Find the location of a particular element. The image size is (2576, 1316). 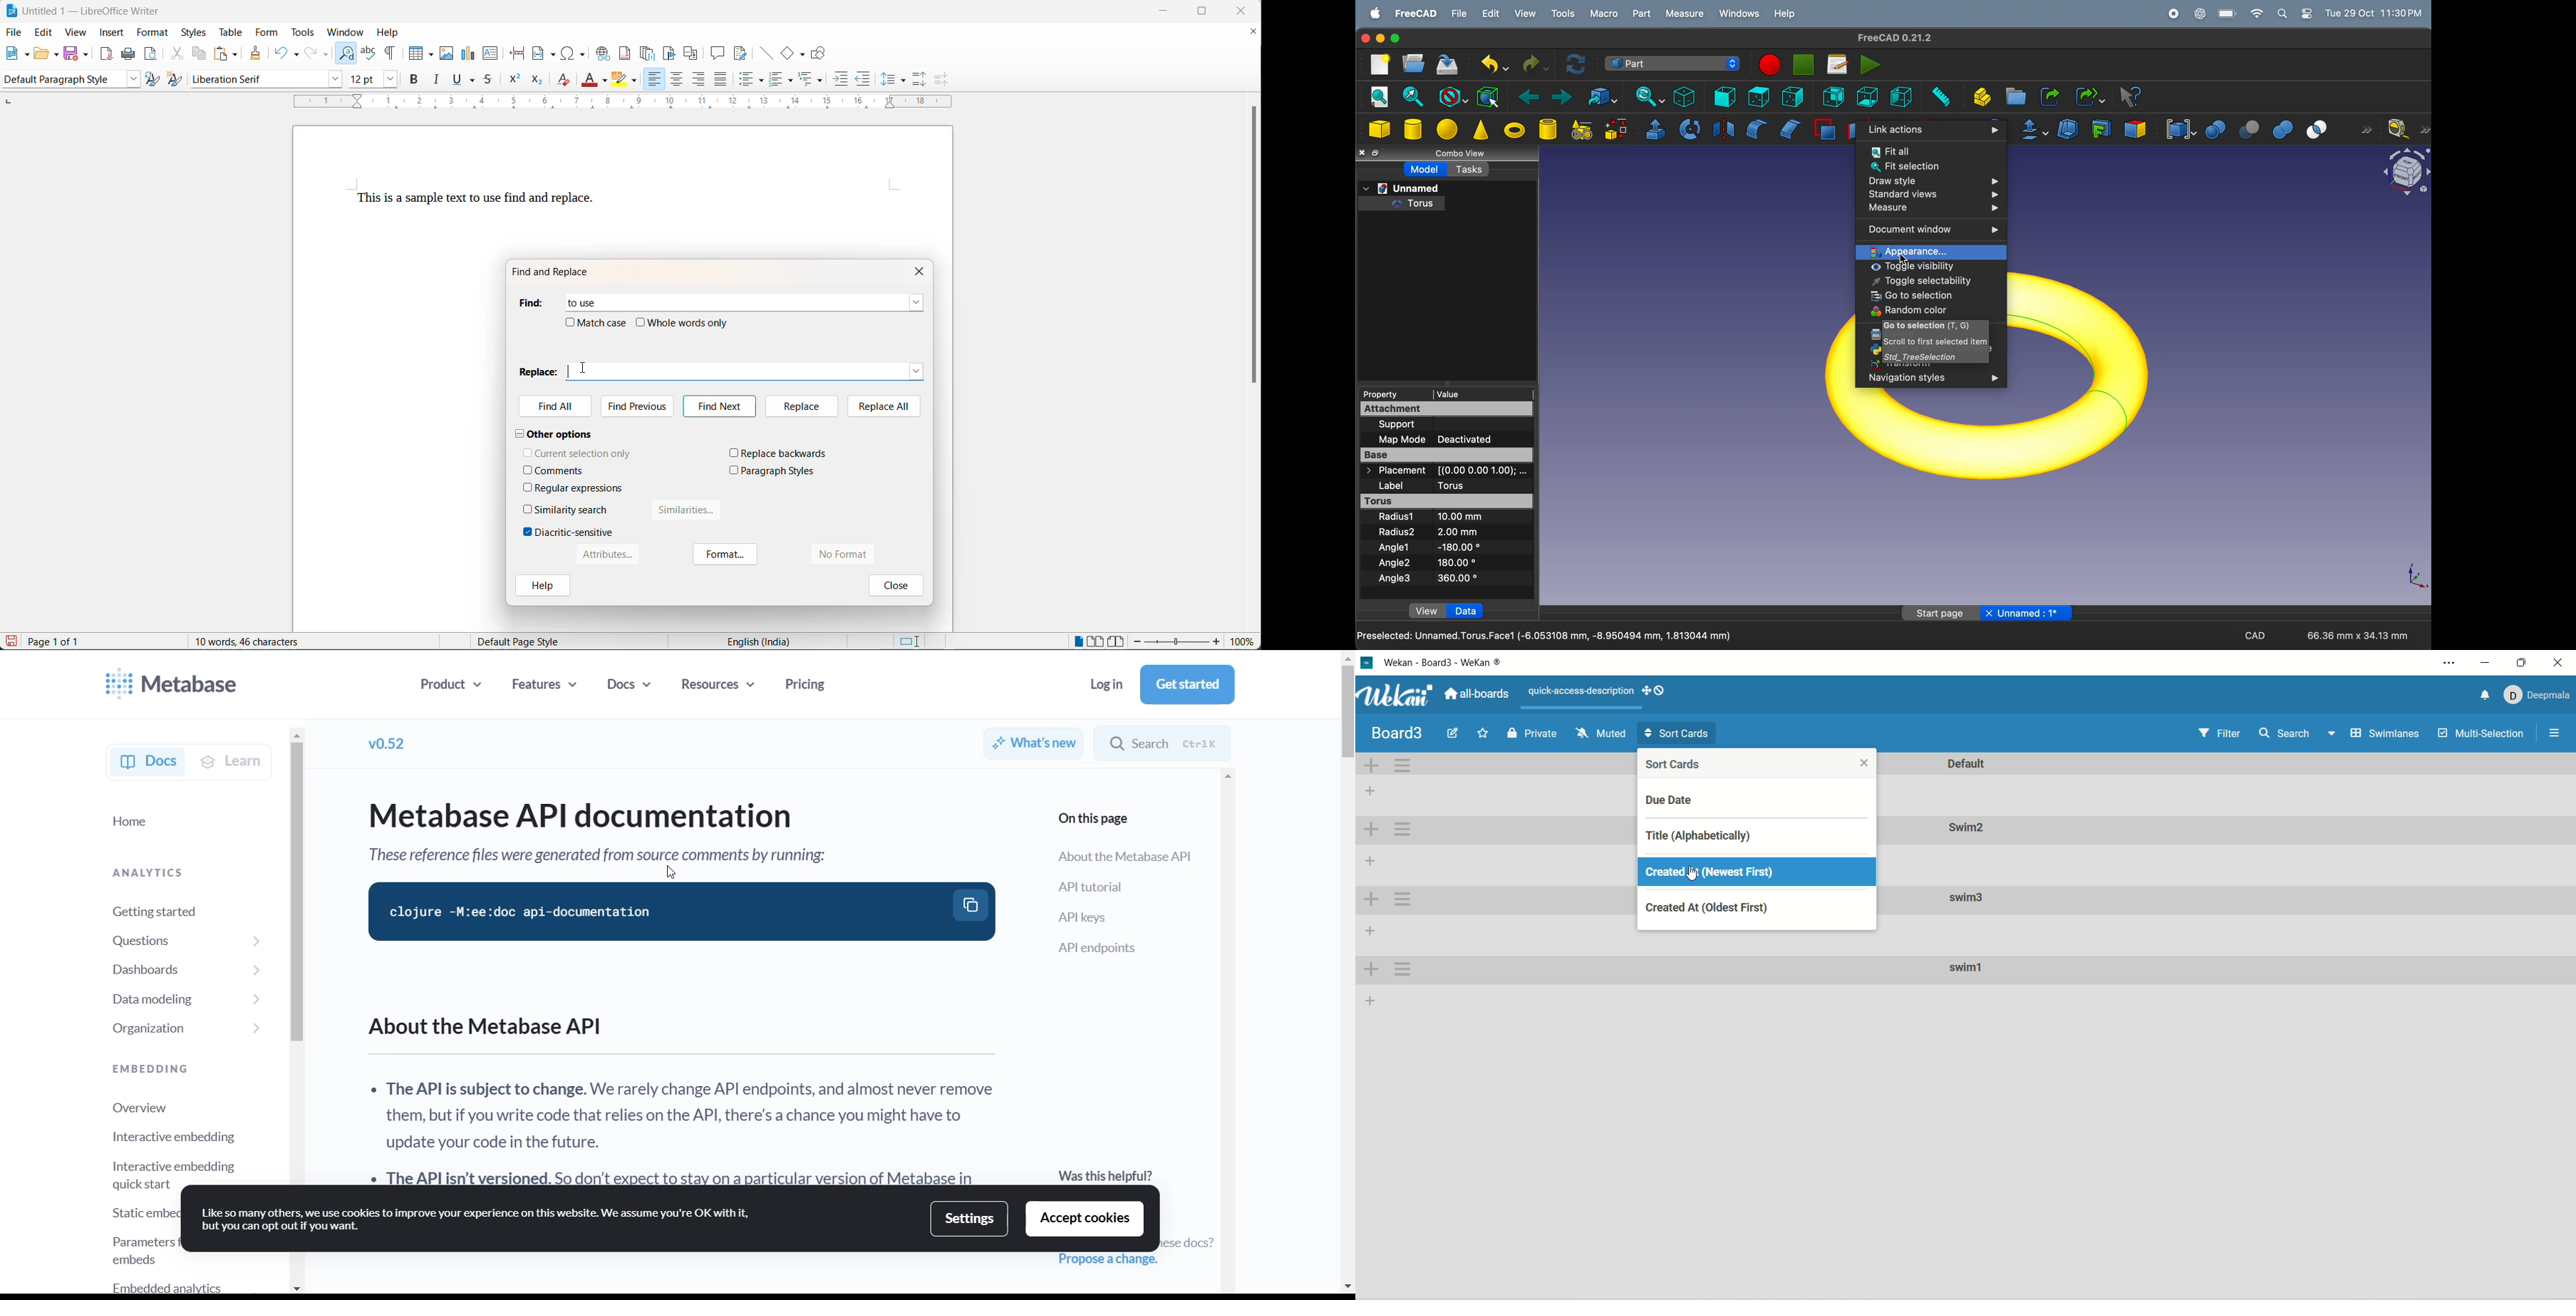

justified is located at coordinates (721, 80).